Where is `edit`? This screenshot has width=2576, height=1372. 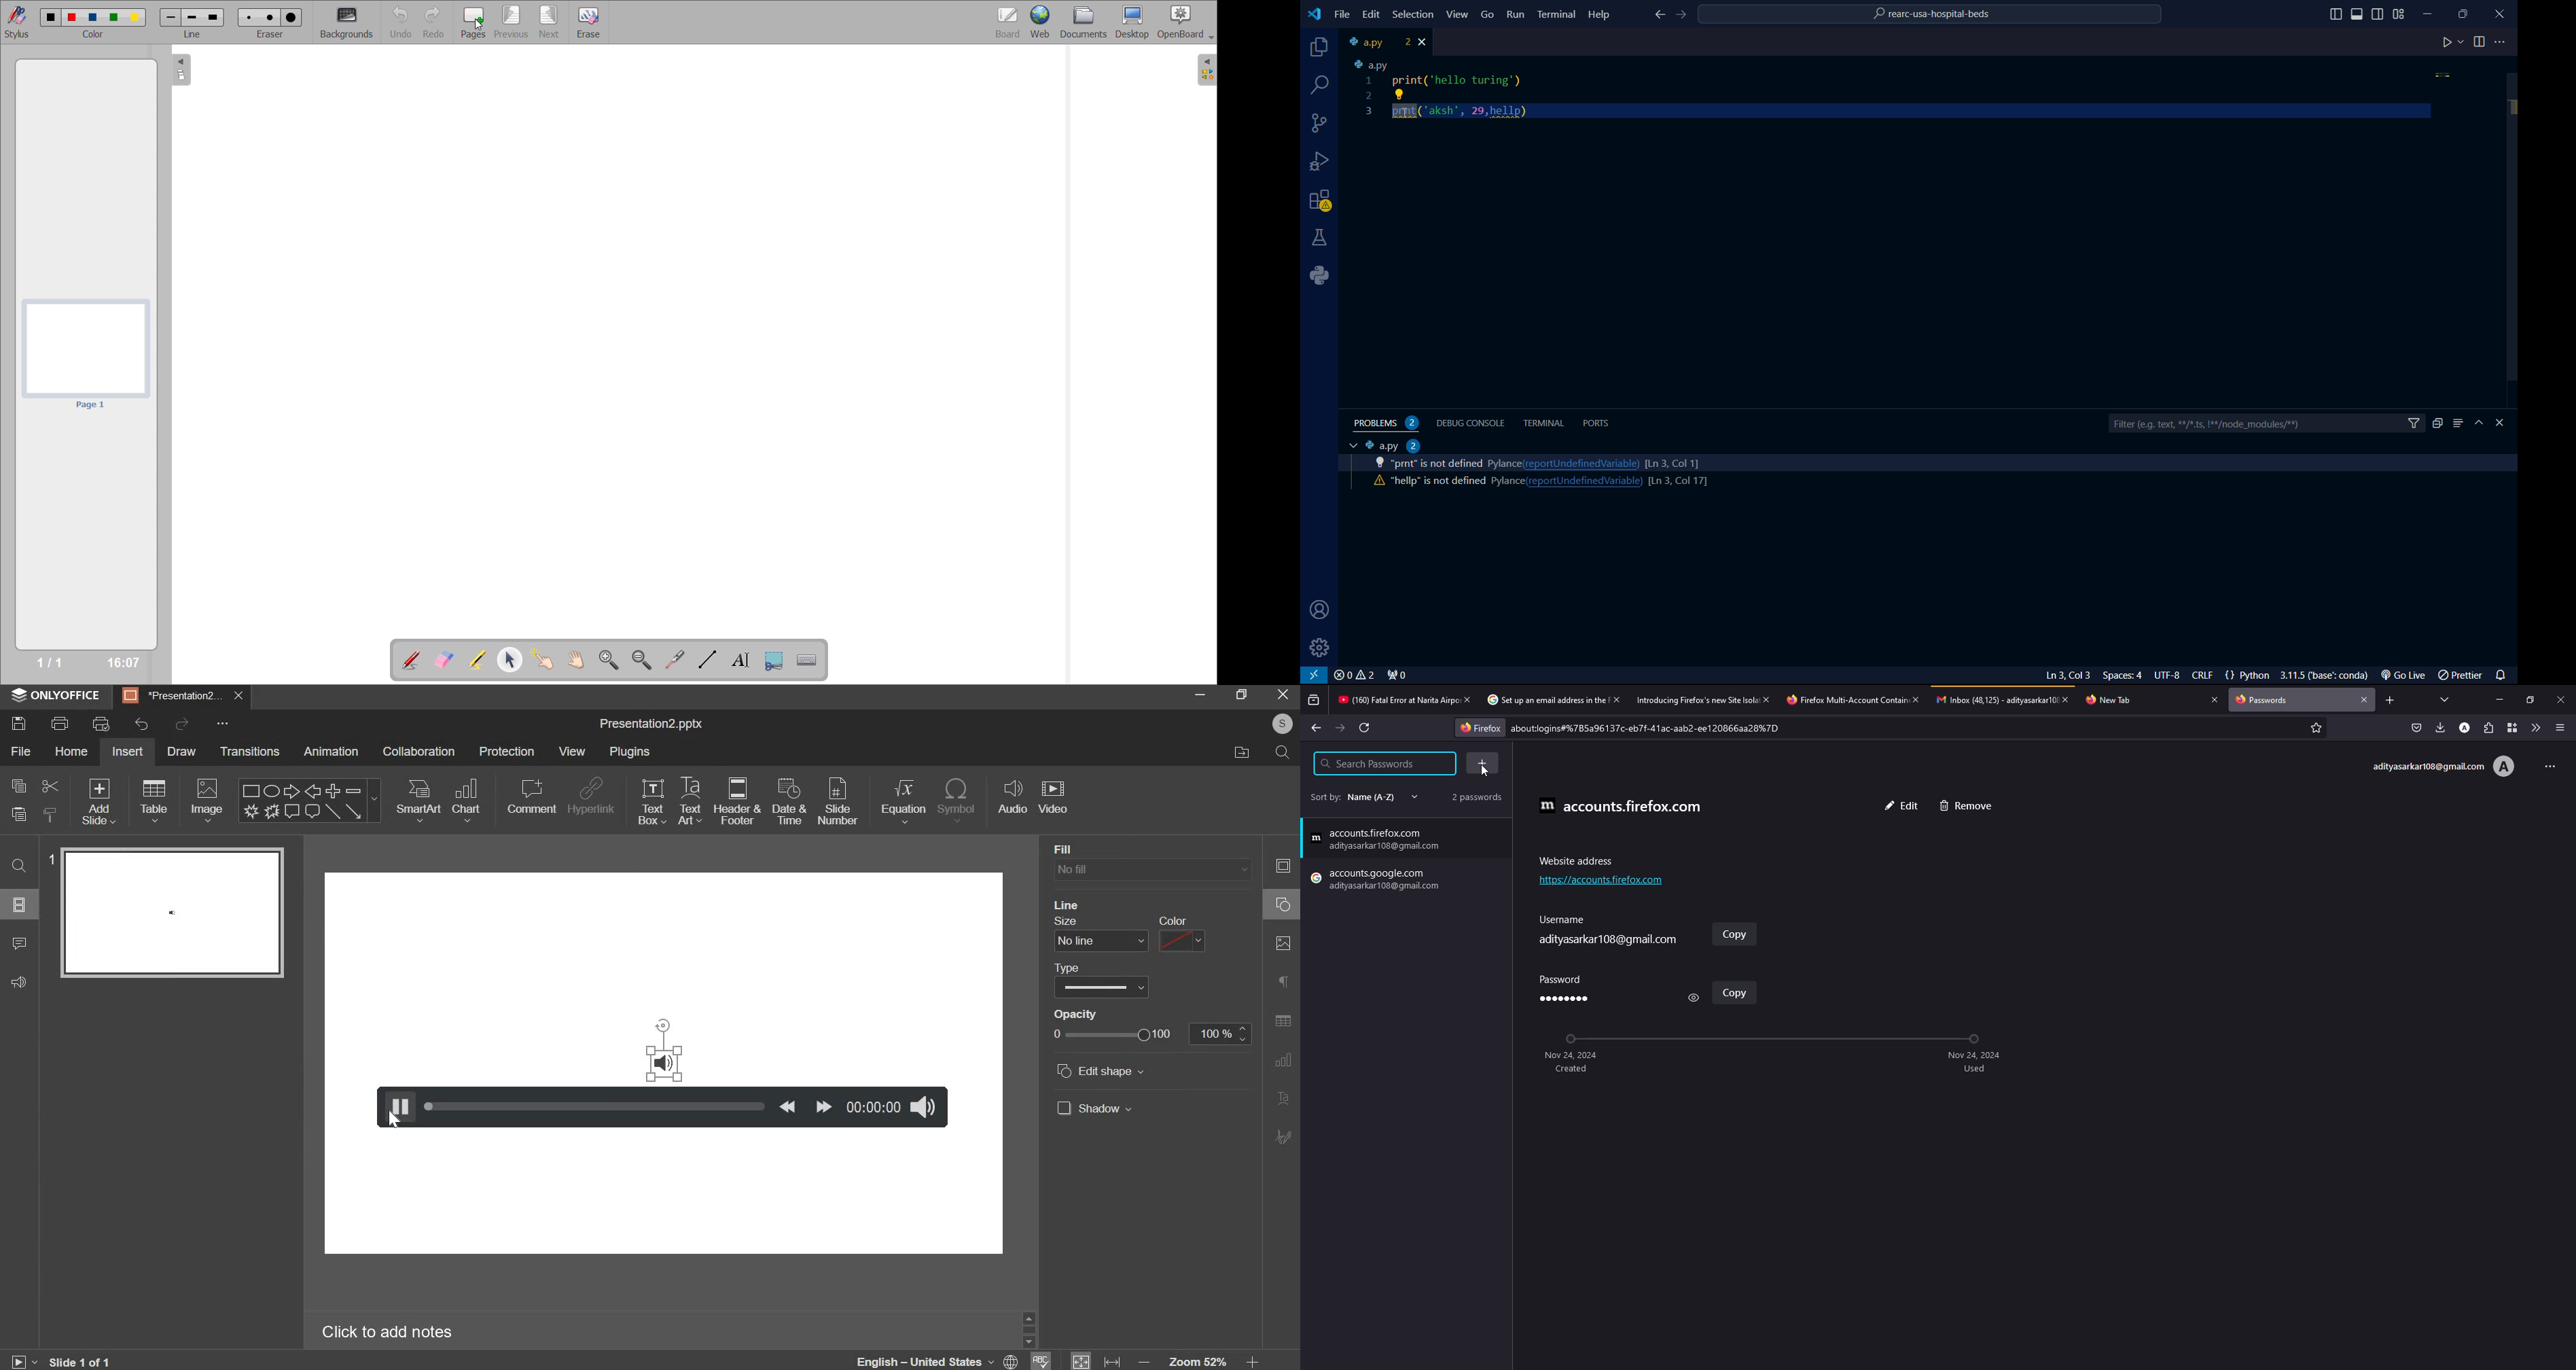
edit is located at coordinates (1370, 14).